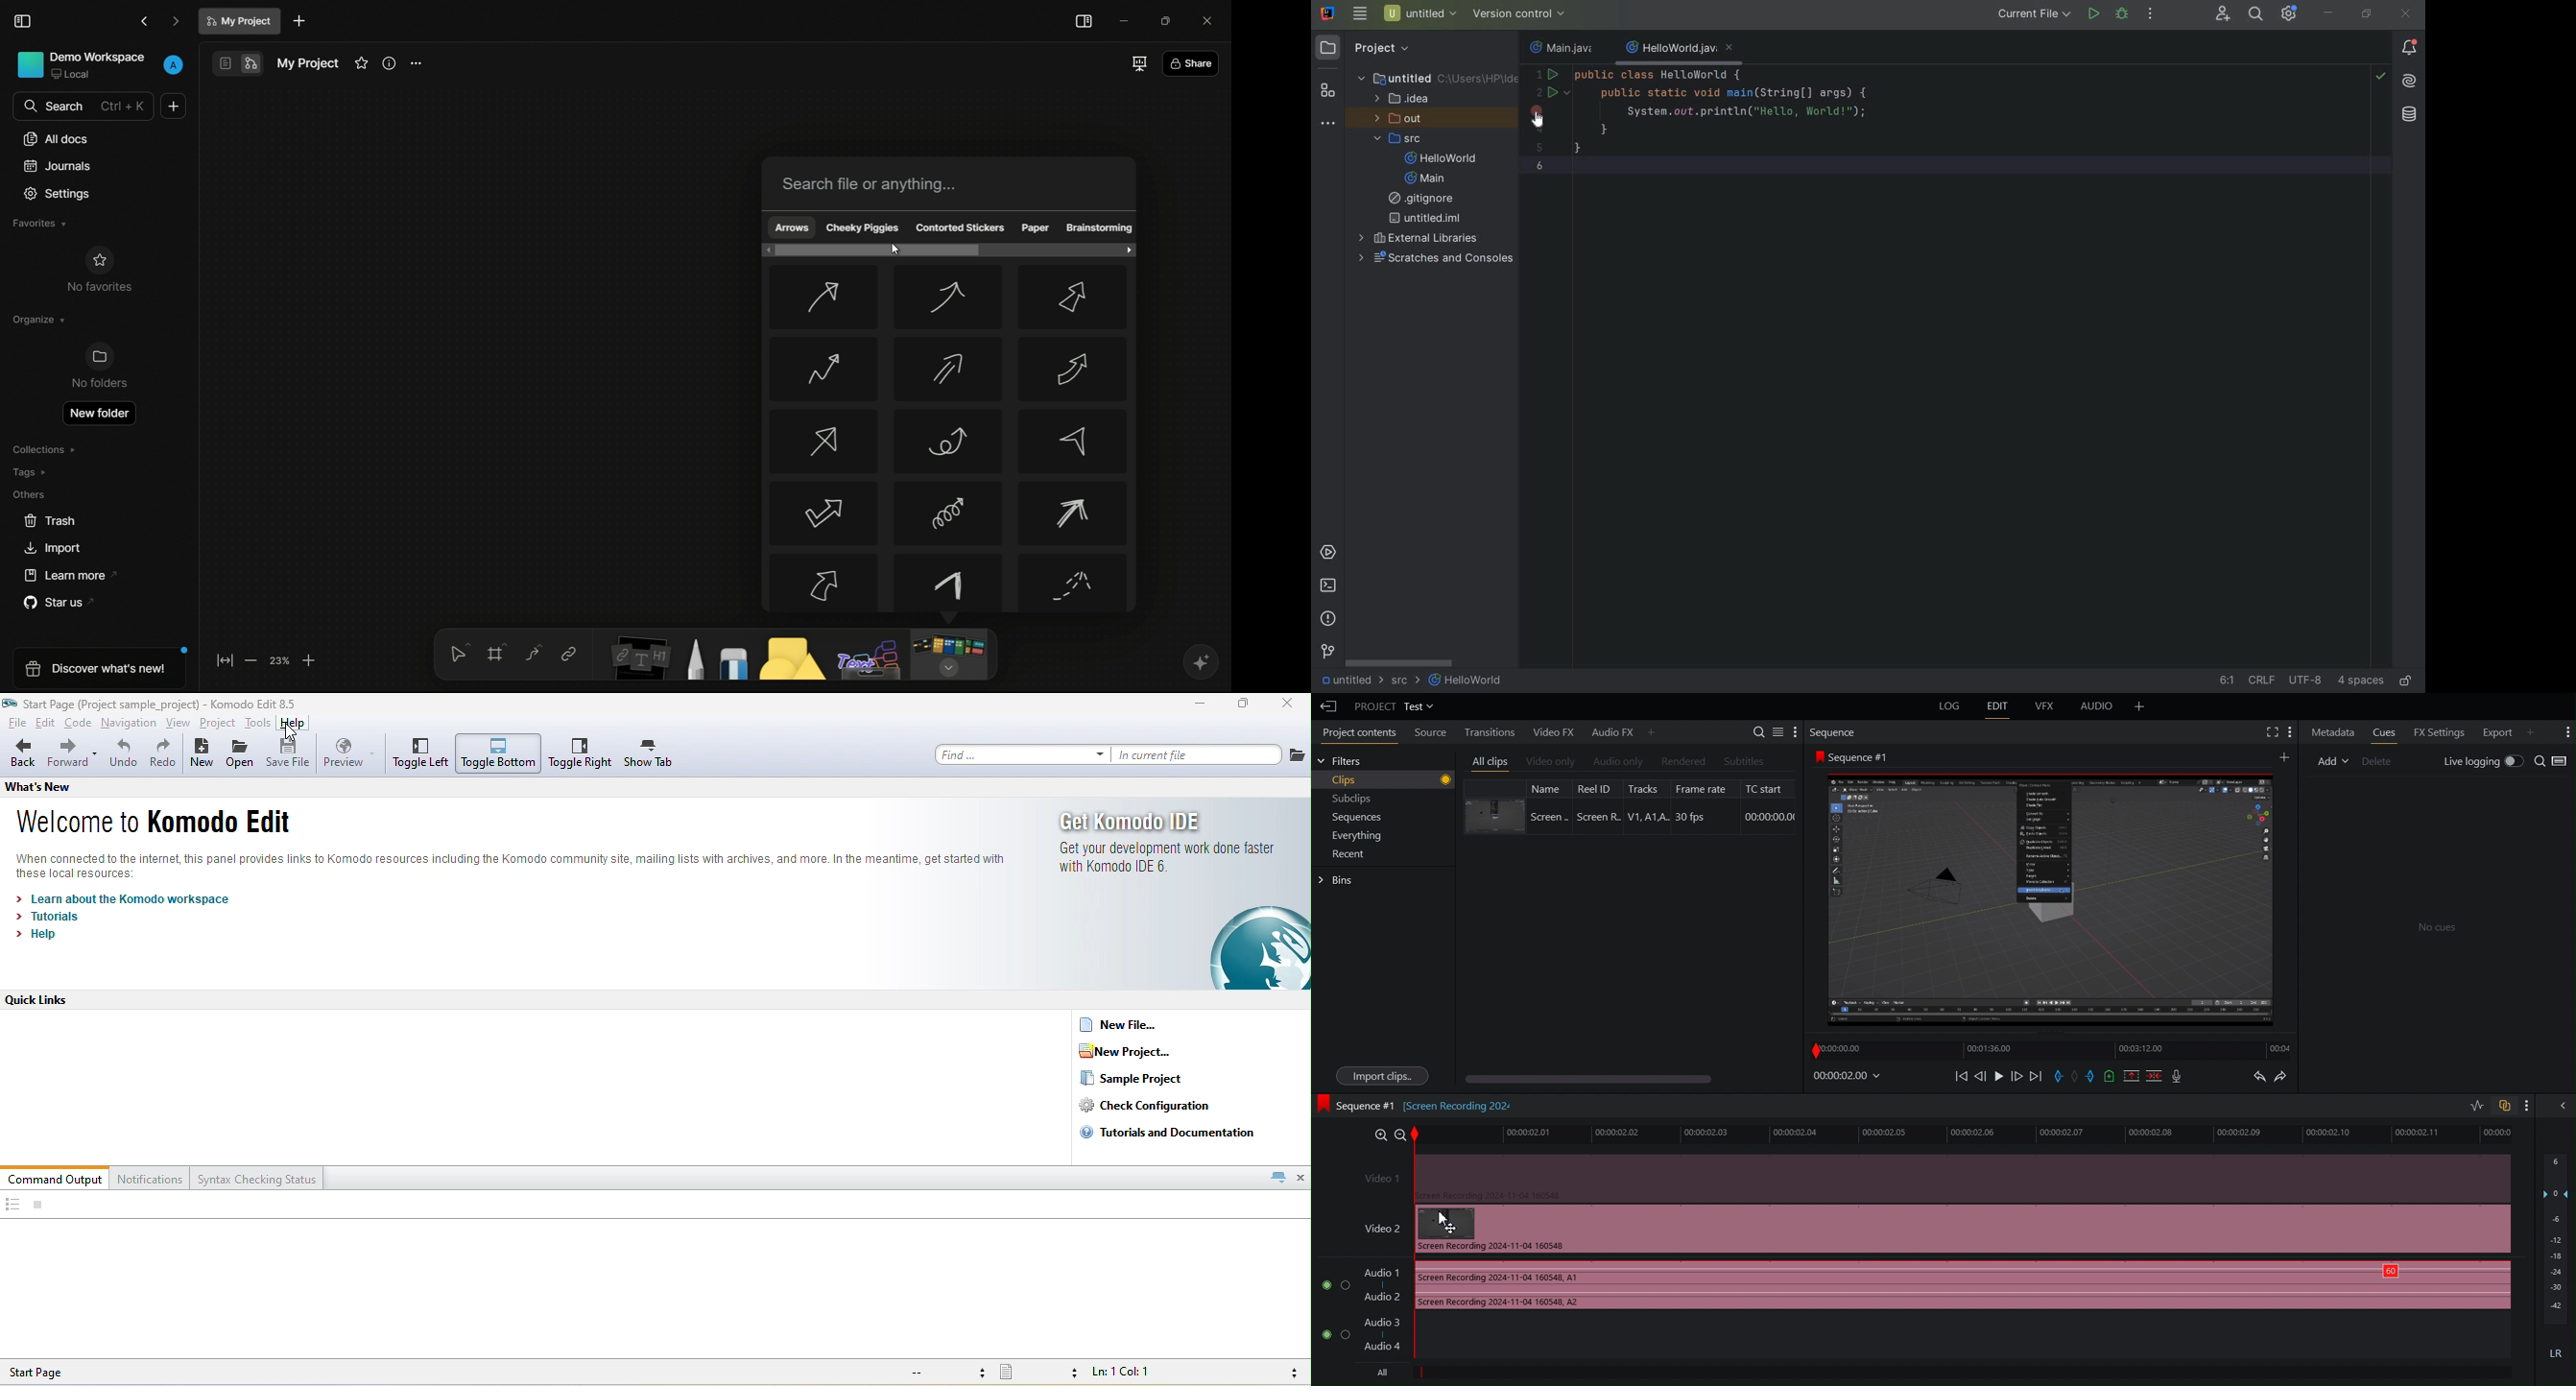 The width and height of the screenshot is (2576, 1400). Describe the element at coordinates (1421, 1107) in the screenshot. I see `Sequence#1 [Screen recording 202` at that location.